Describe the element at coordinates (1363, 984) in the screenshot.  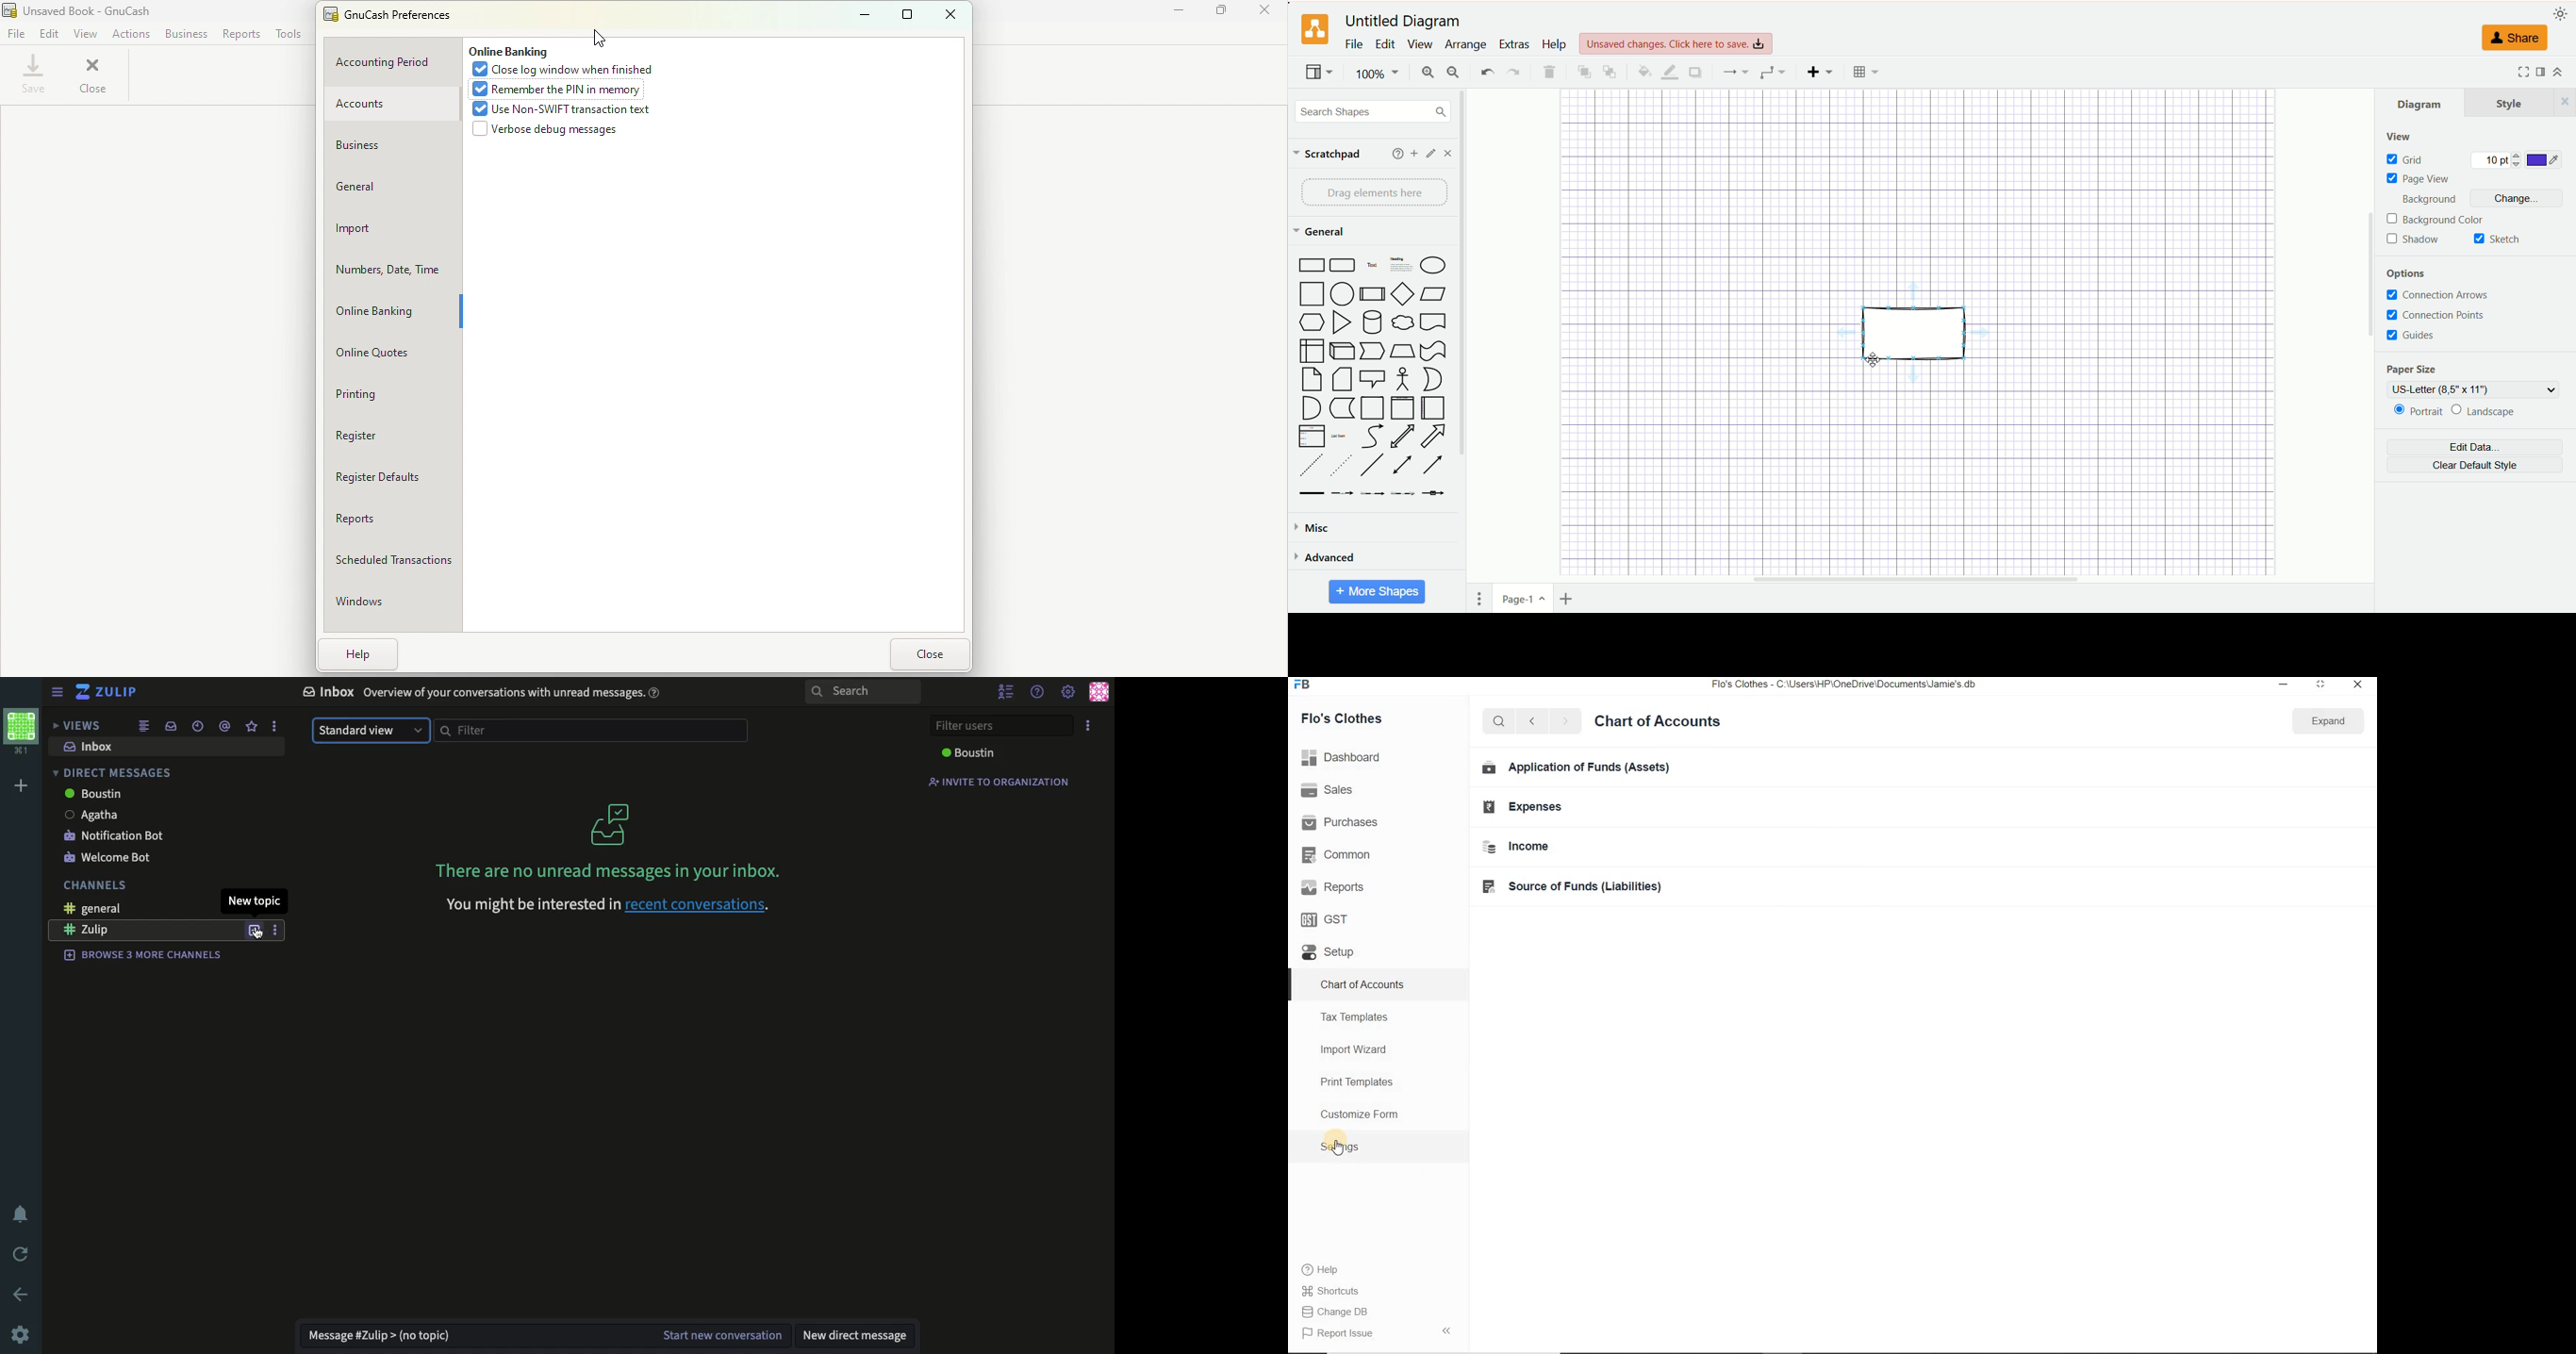
I see `Chart of Accounts` at that location.